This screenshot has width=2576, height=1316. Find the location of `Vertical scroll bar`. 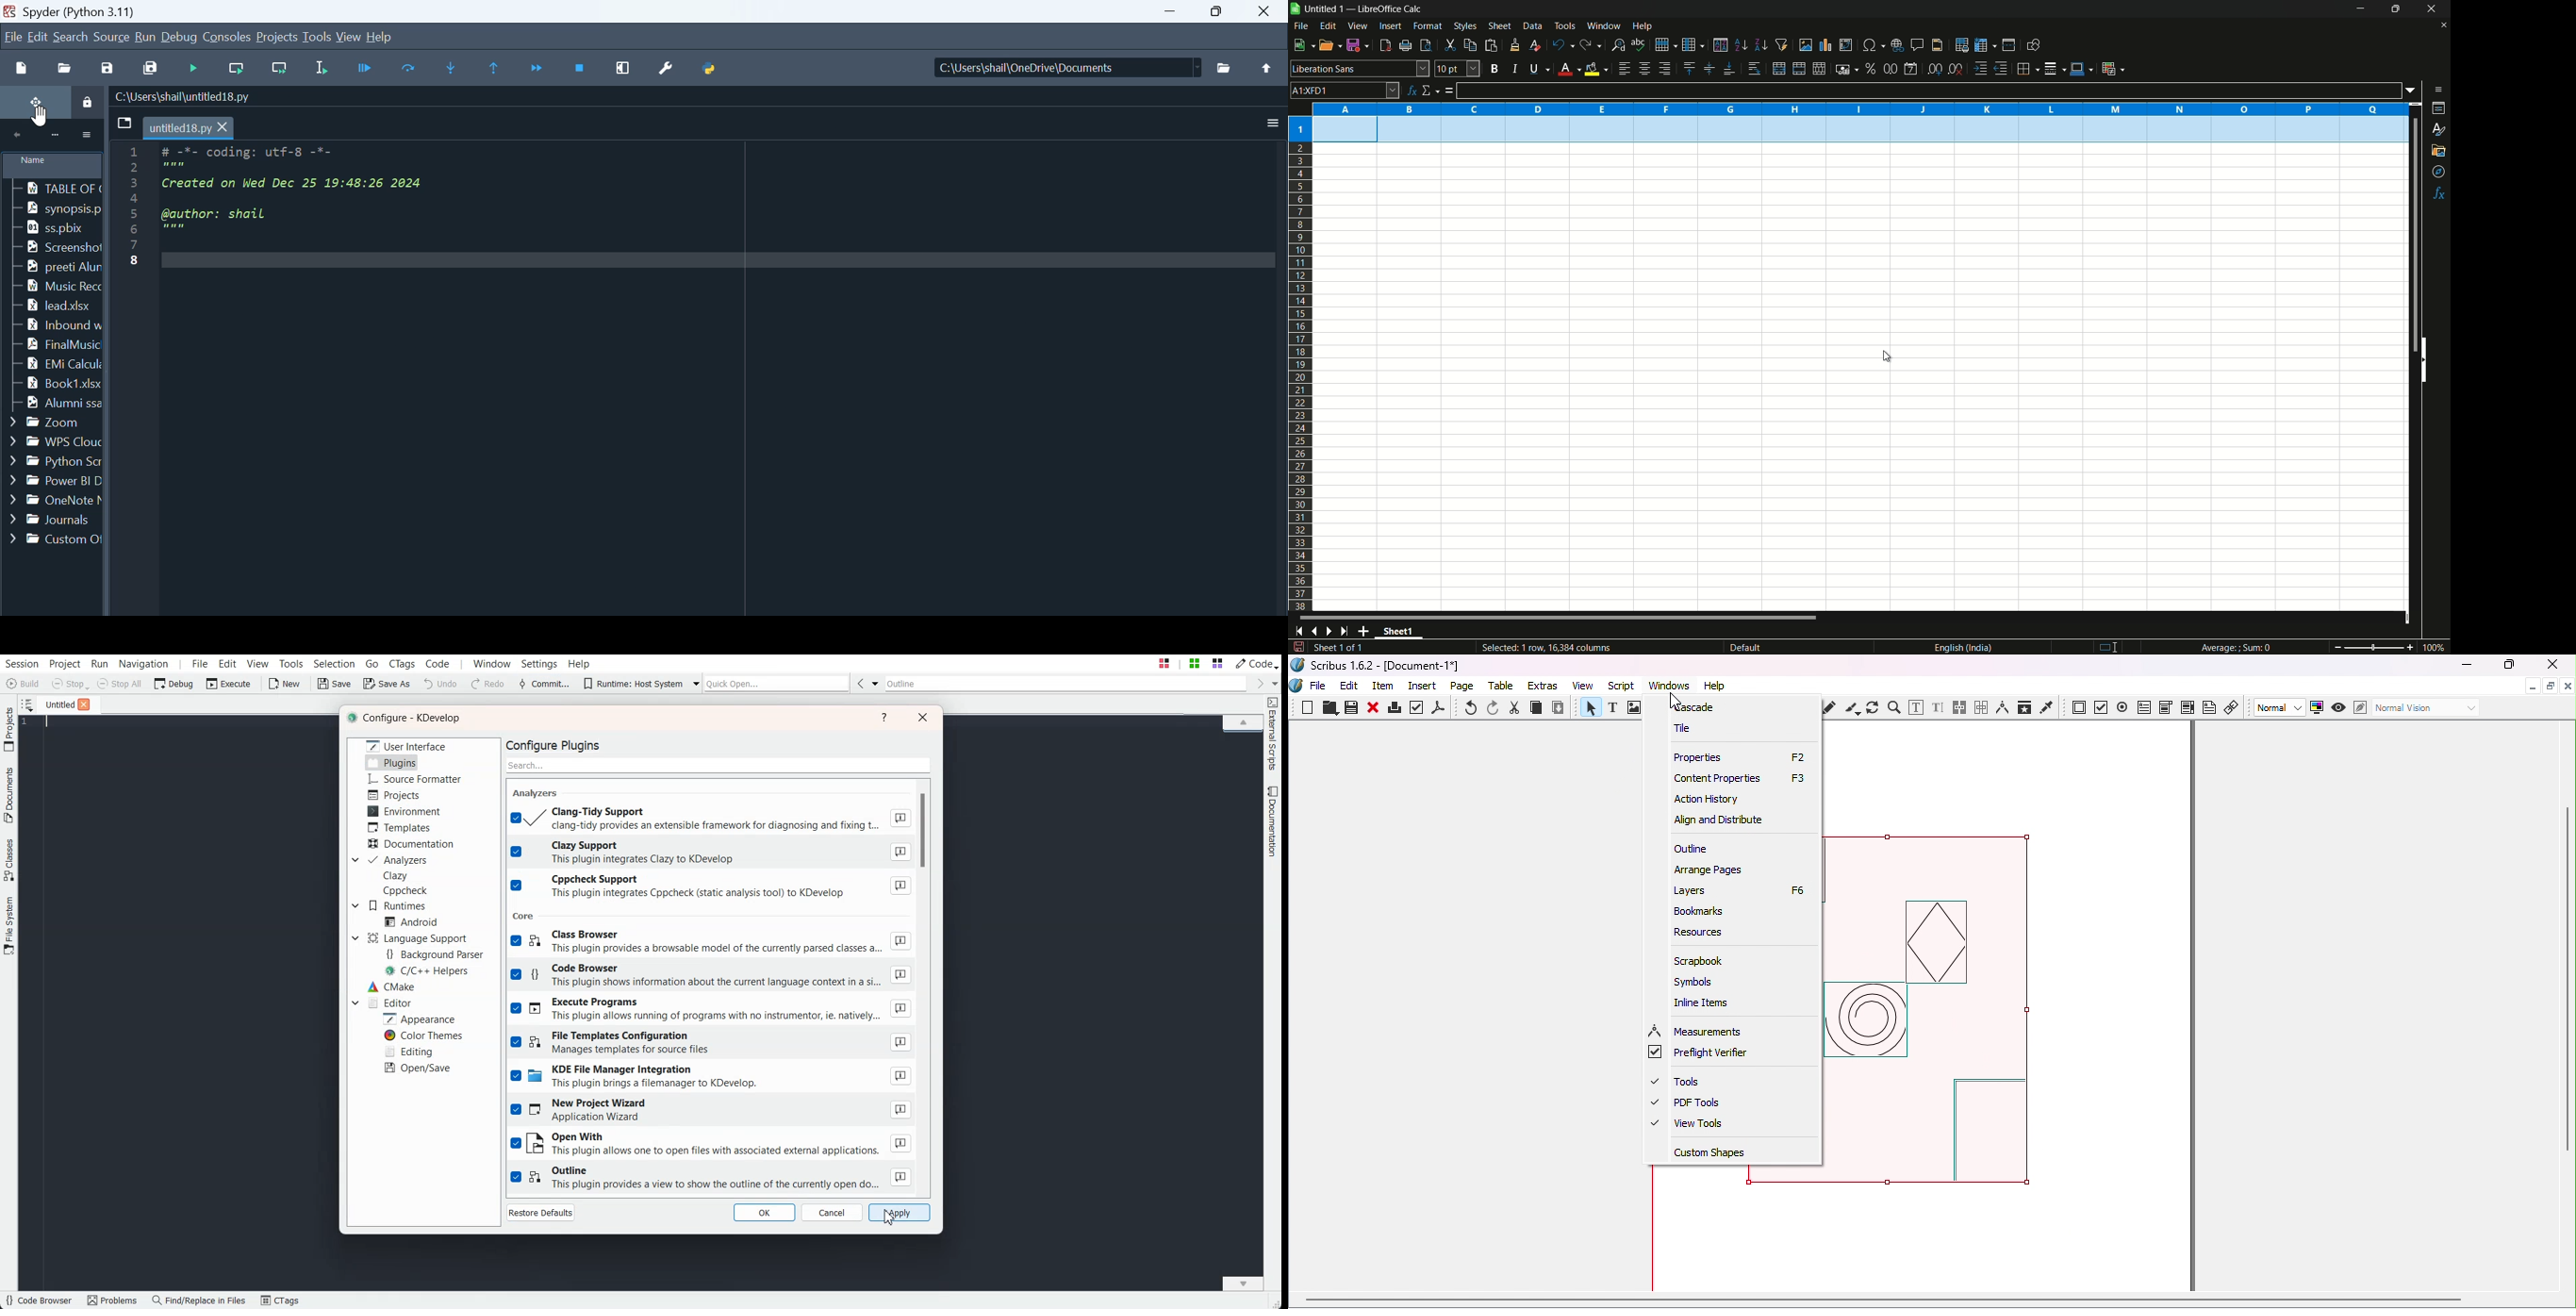

Vertical scroll bar is located at coordinates (2568, 1008).